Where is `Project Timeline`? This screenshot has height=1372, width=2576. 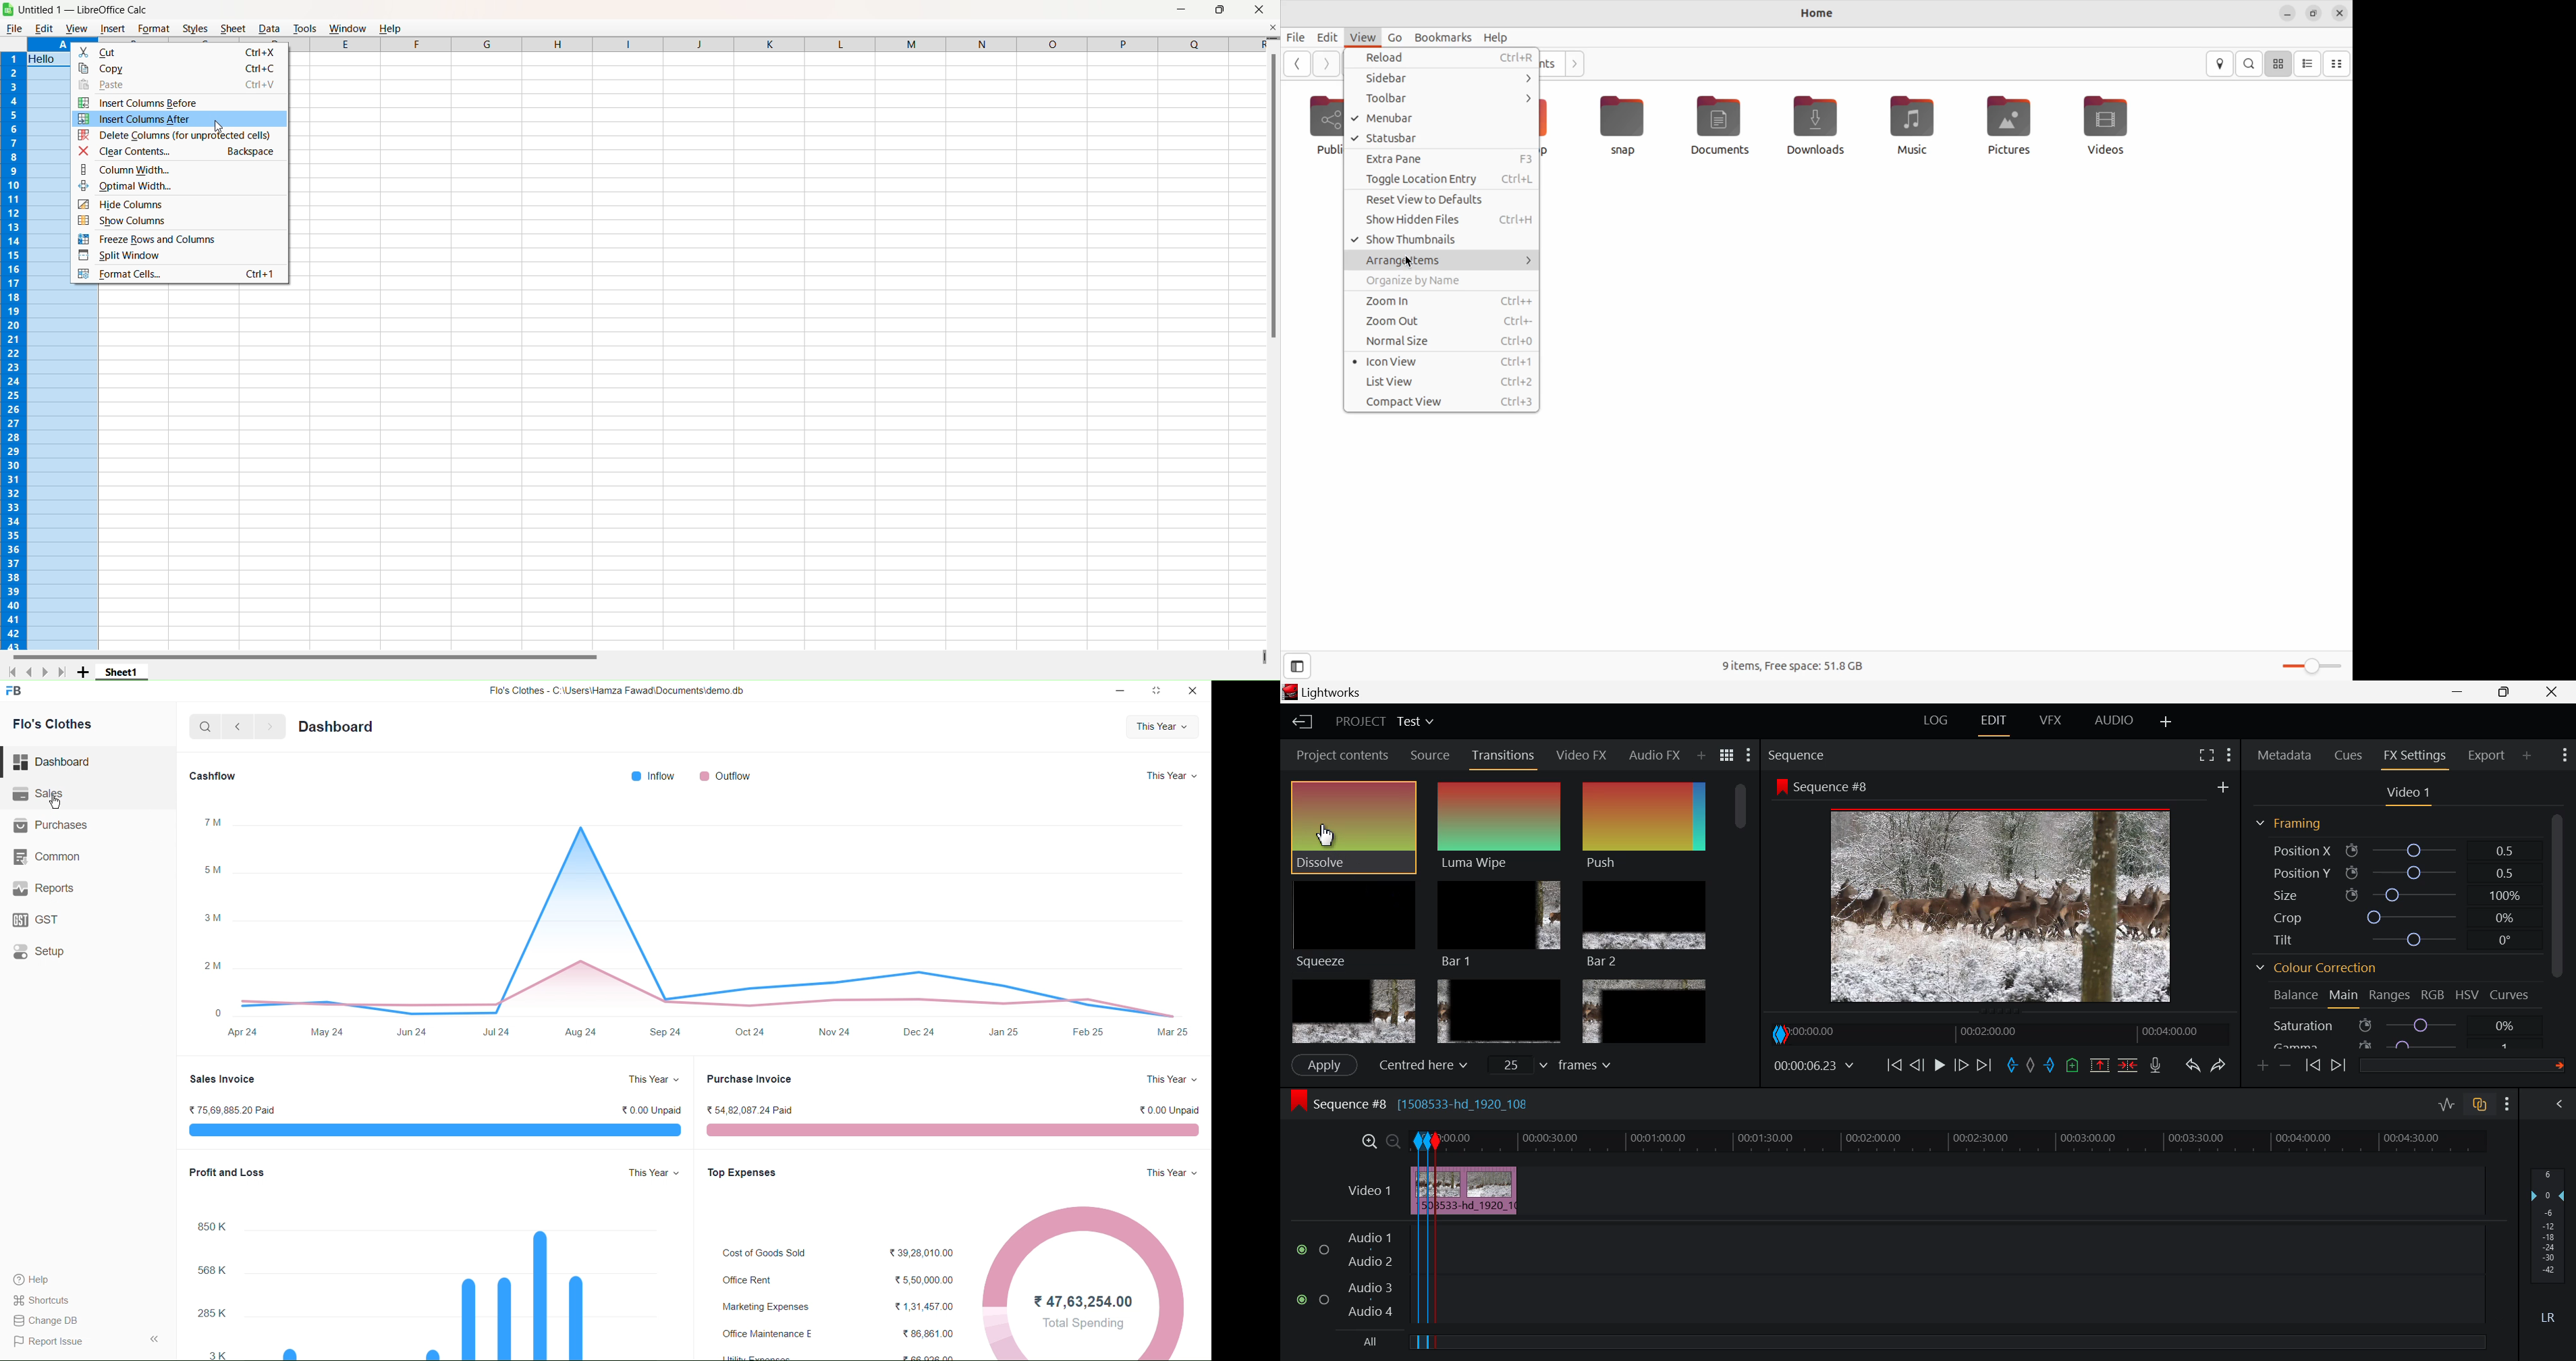
Project Timeline is located at coordinates (2017, 1141).